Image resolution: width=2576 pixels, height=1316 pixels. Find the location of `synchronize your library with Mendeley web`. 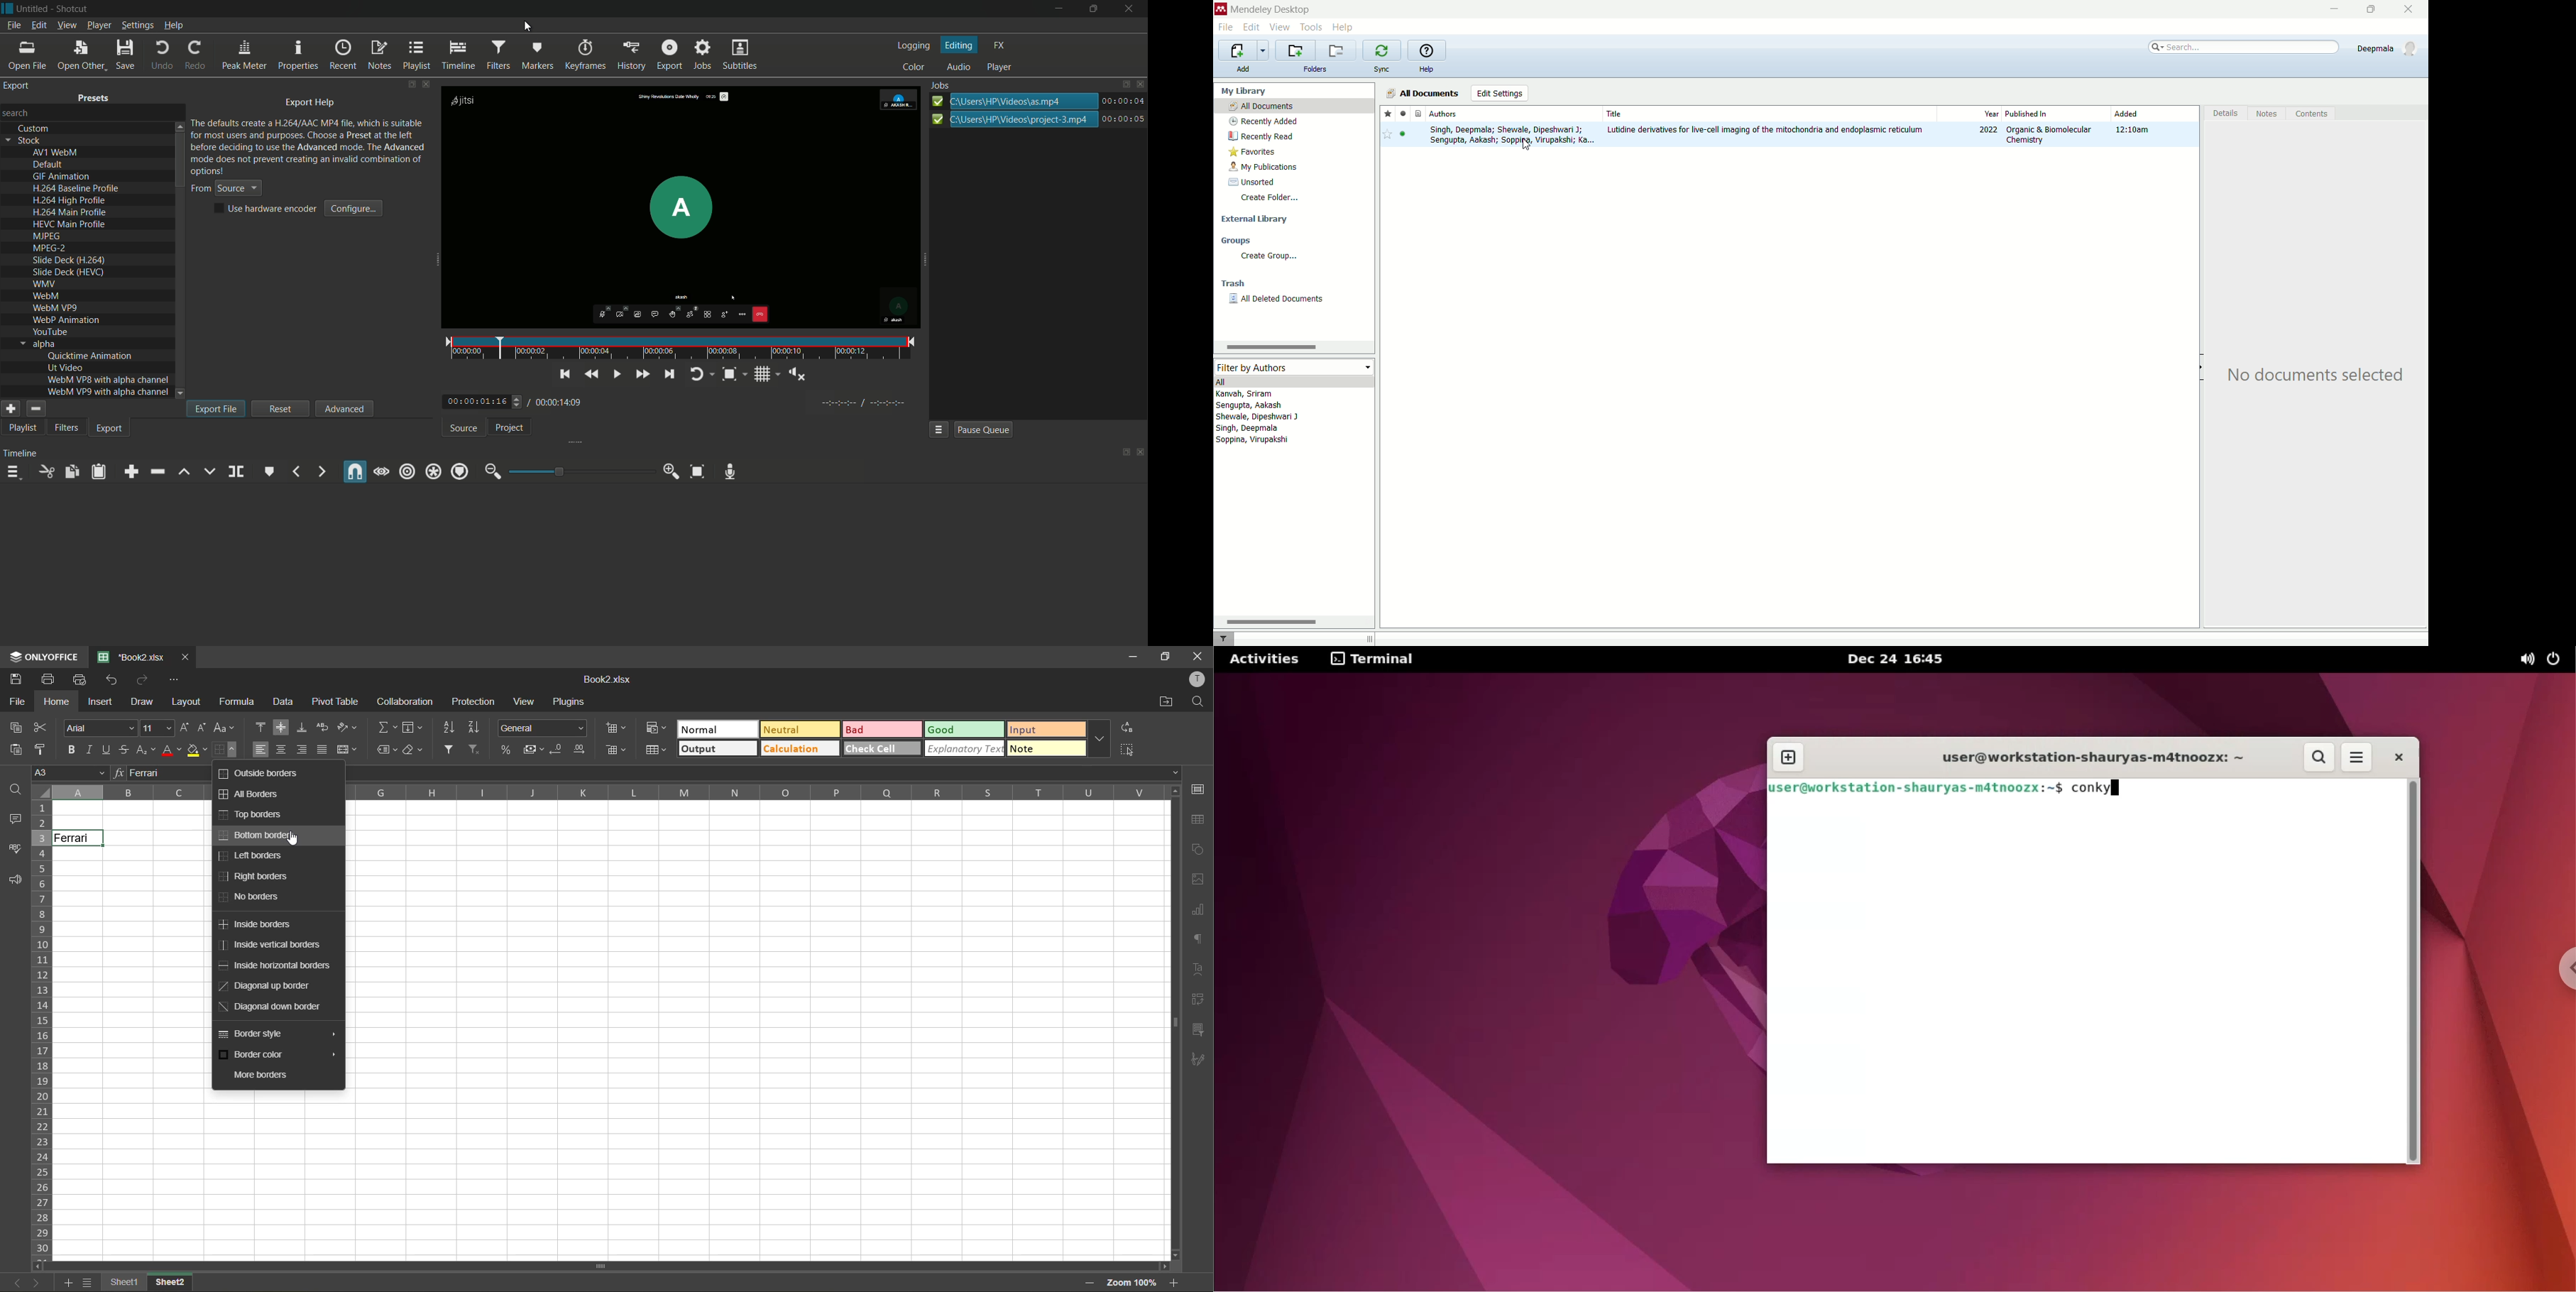

synchronize your library with Mendeley web is located at coordinates (1383, 50).